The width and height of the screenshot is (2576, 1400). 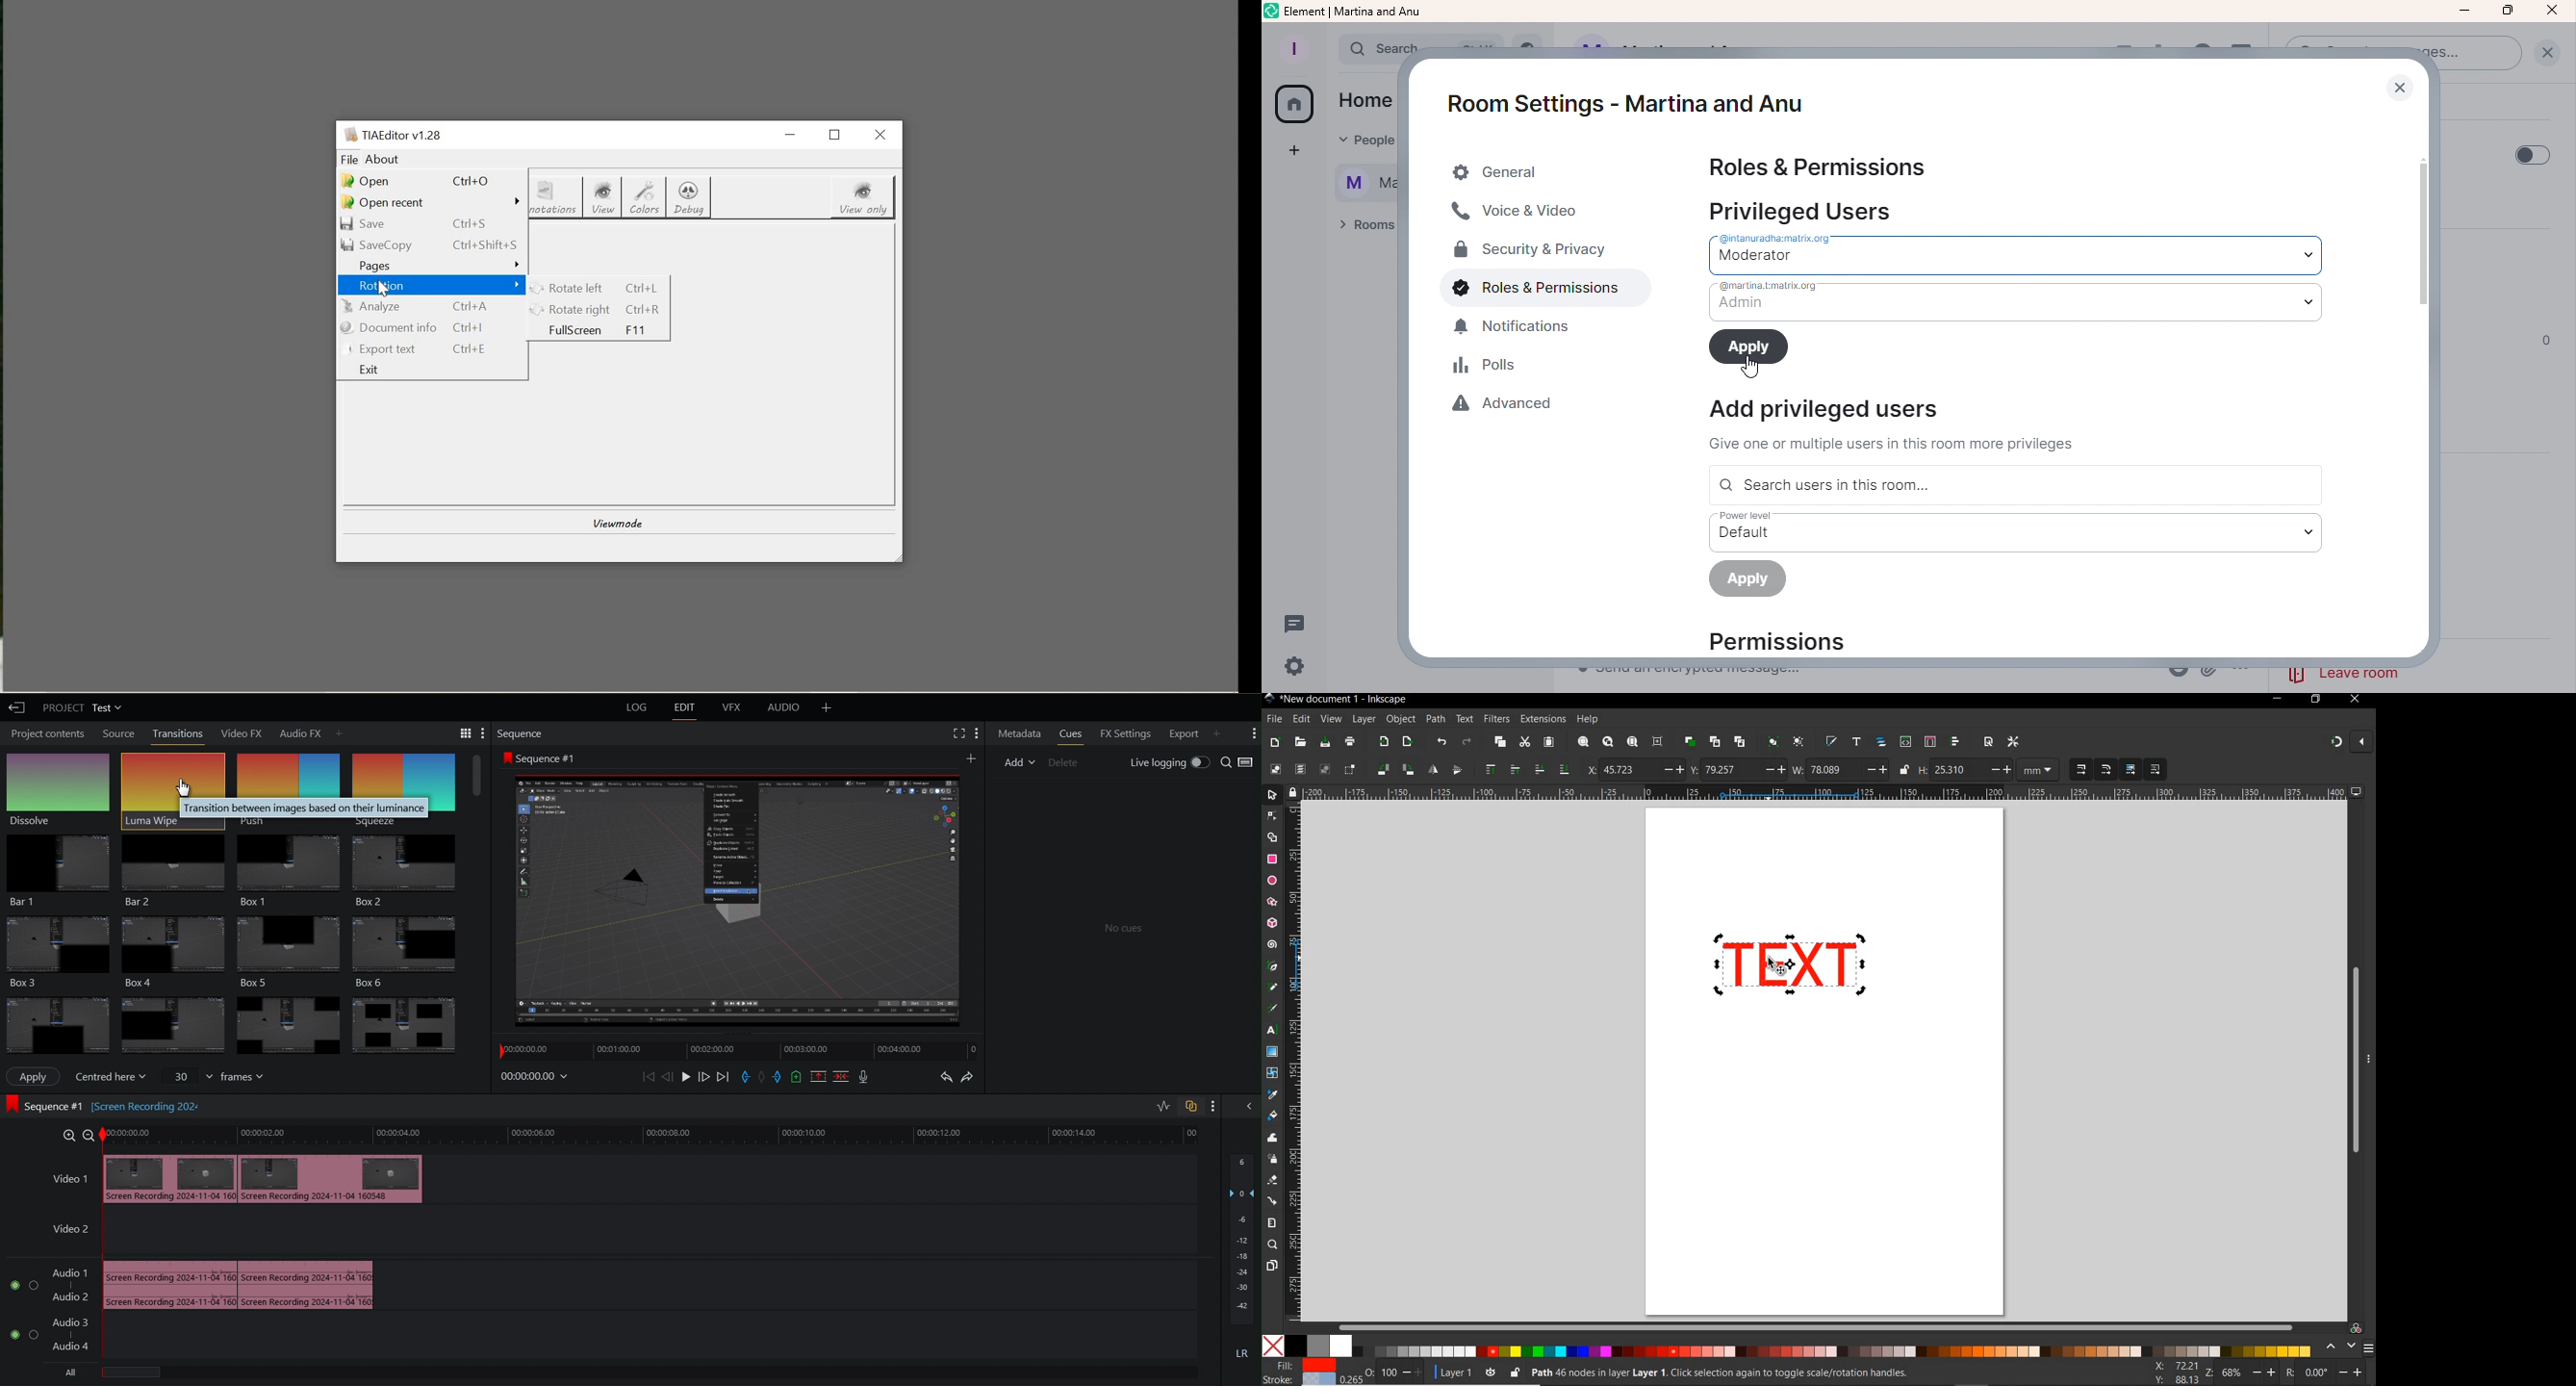 What do you see at coordinates (537, 1076) in the screenshot?
I see `Timestamp` at bounding box center [537, 1076].